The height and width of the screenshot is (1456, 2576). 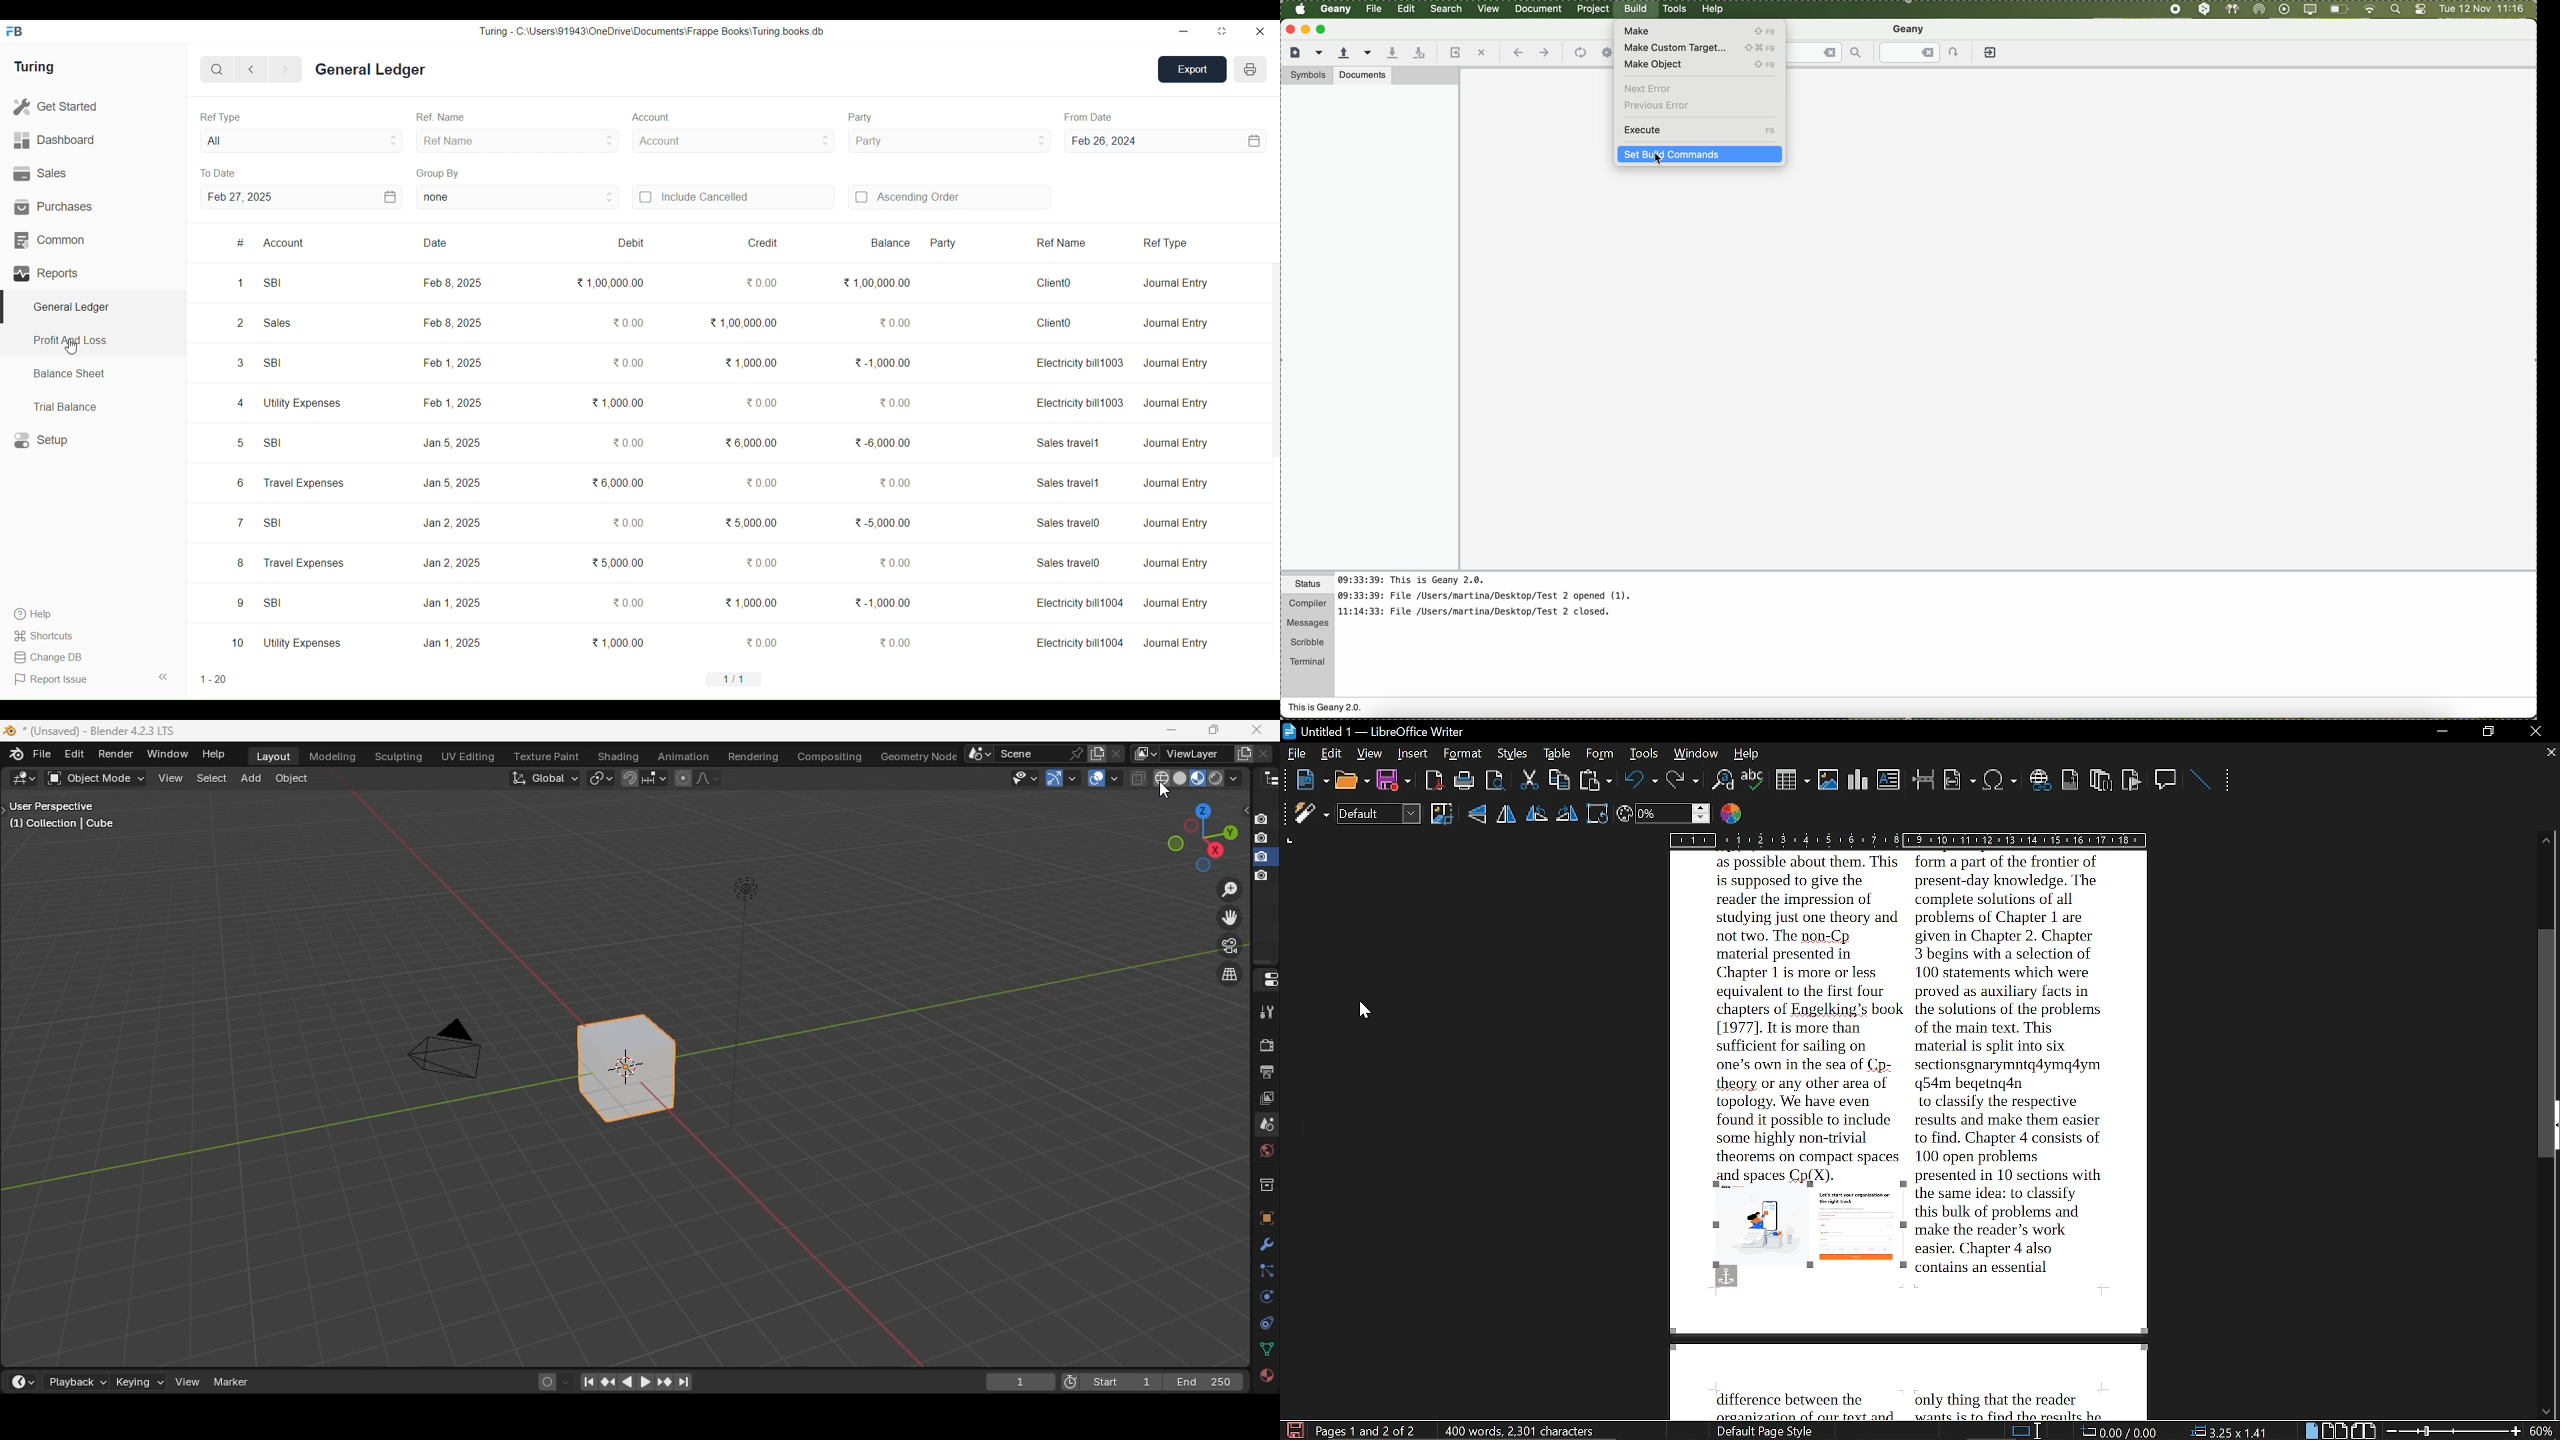 What do you see at coordinates (45, 635) in the screenshot?
I see `Shortcuts` at bounding box center [45, 635].